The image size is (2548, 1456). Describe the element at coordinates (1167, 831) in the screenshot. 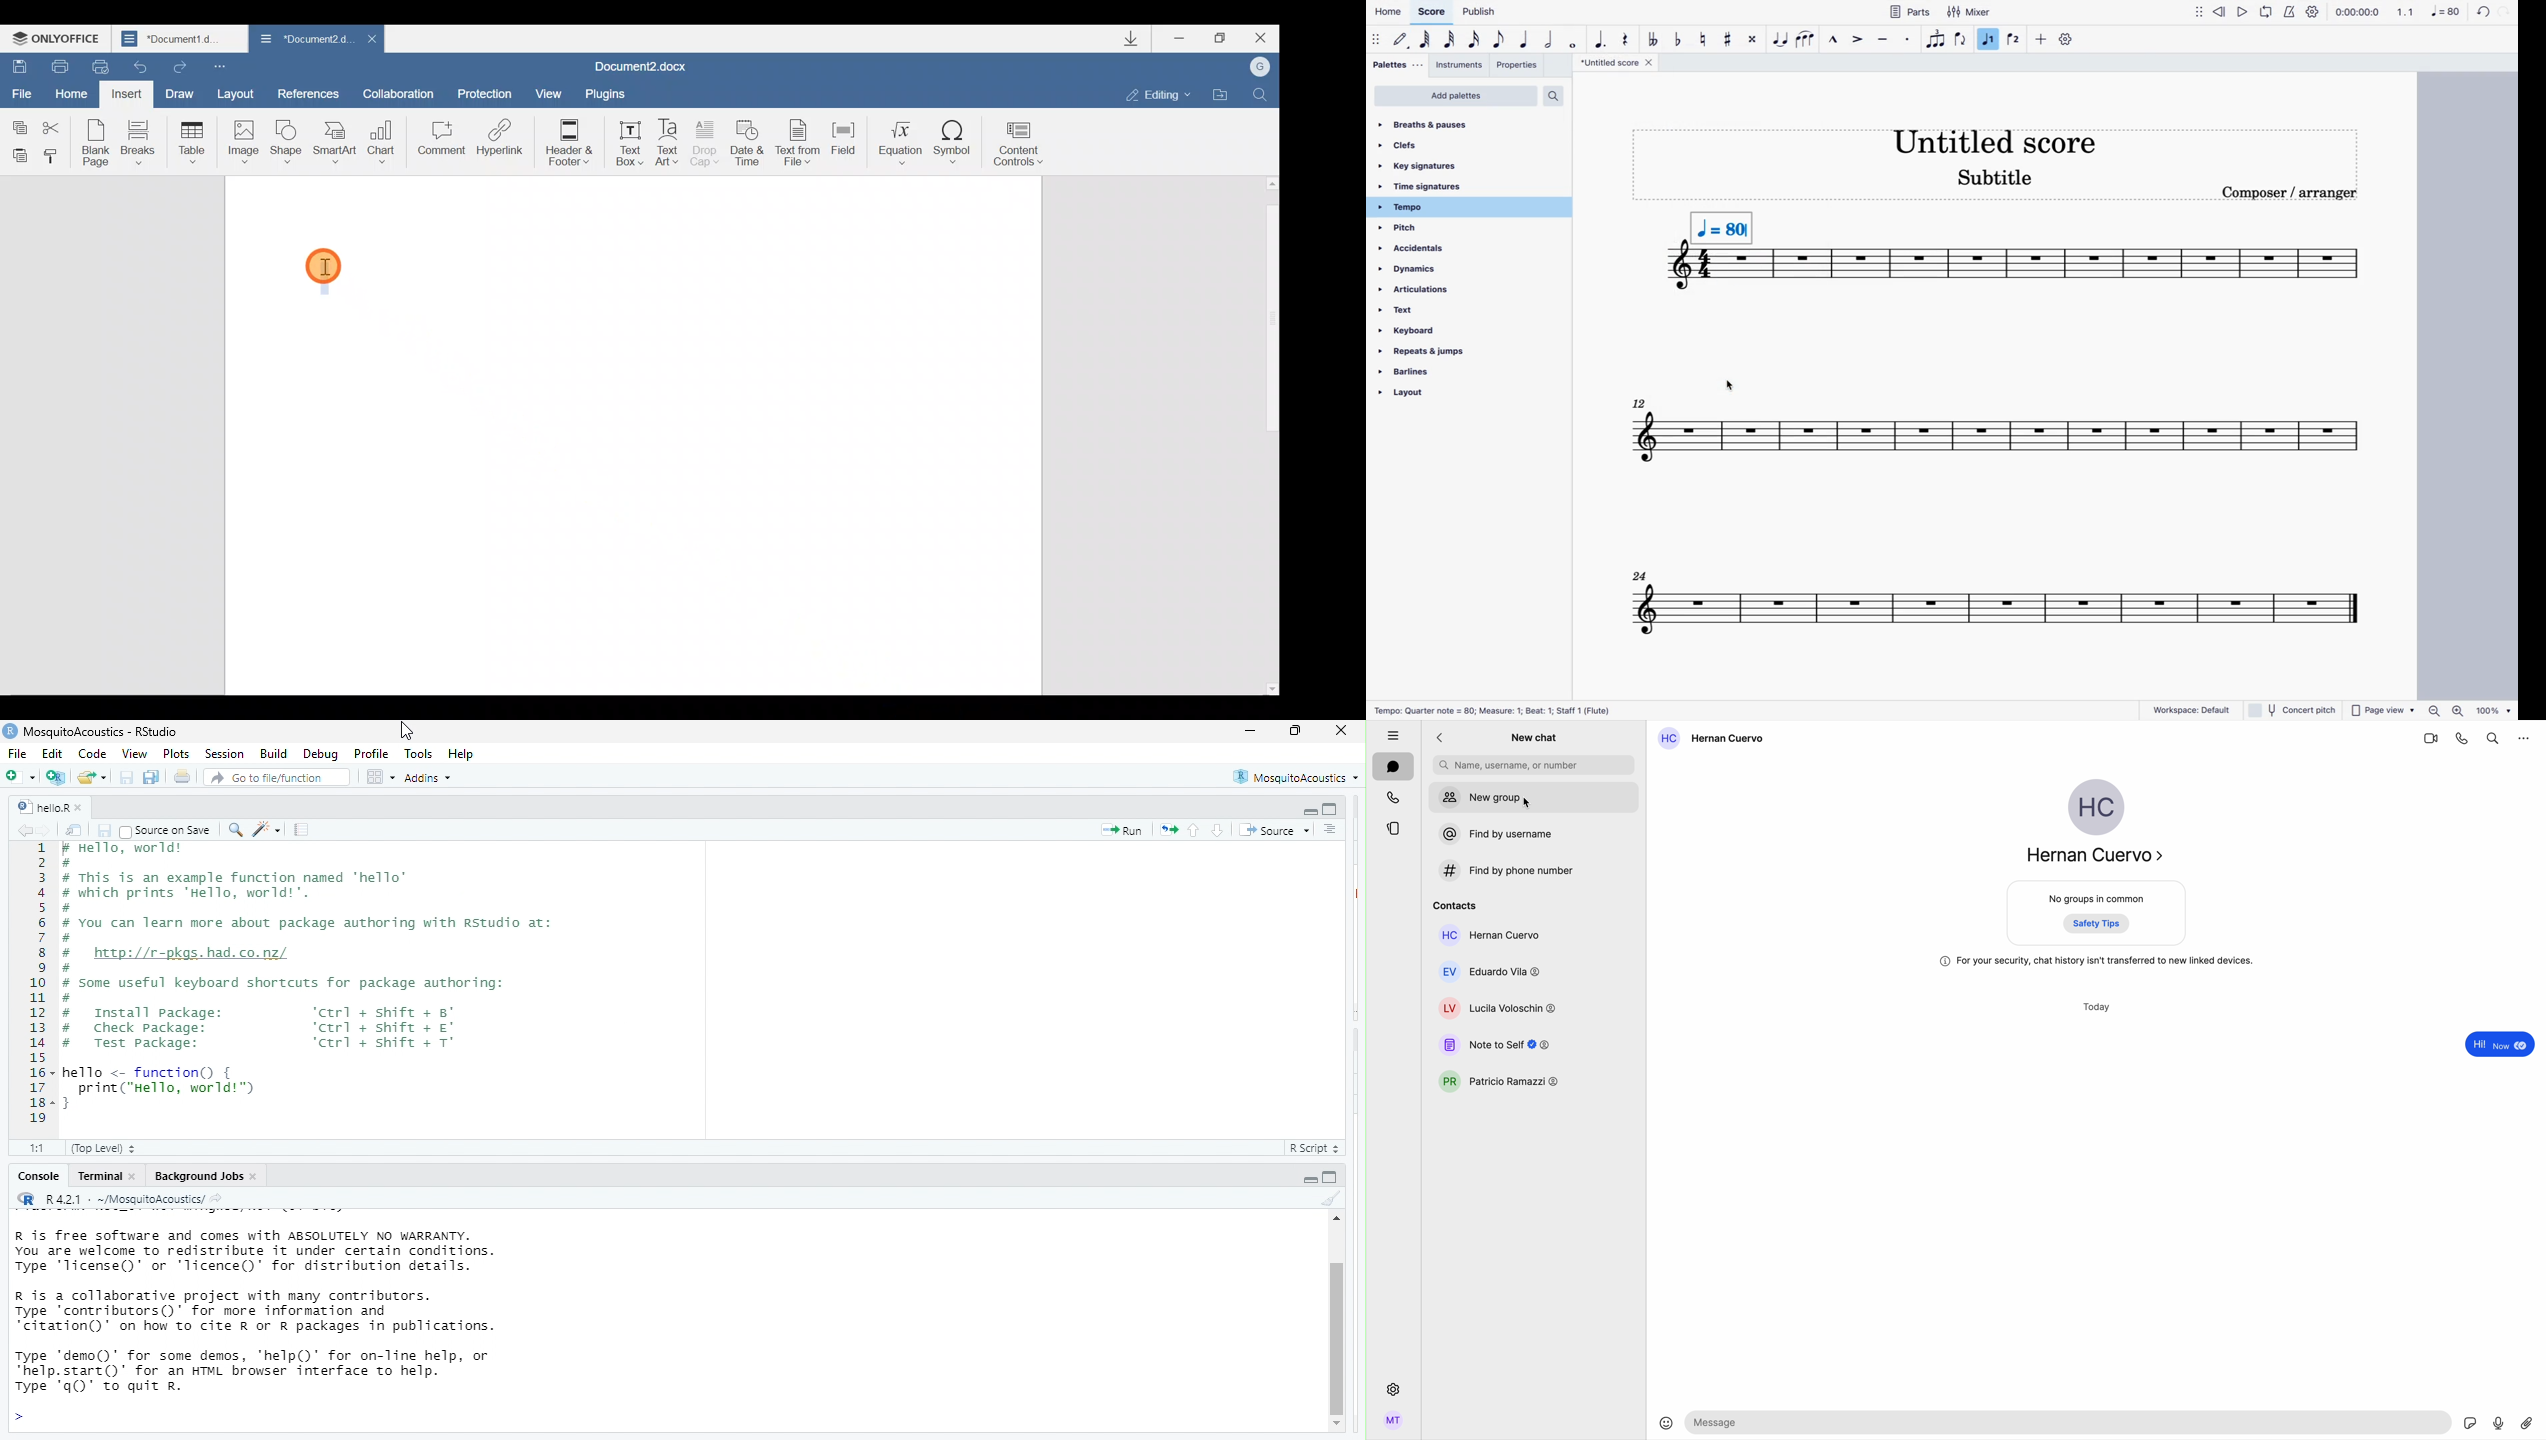

I see `re run the previous code` at that location.